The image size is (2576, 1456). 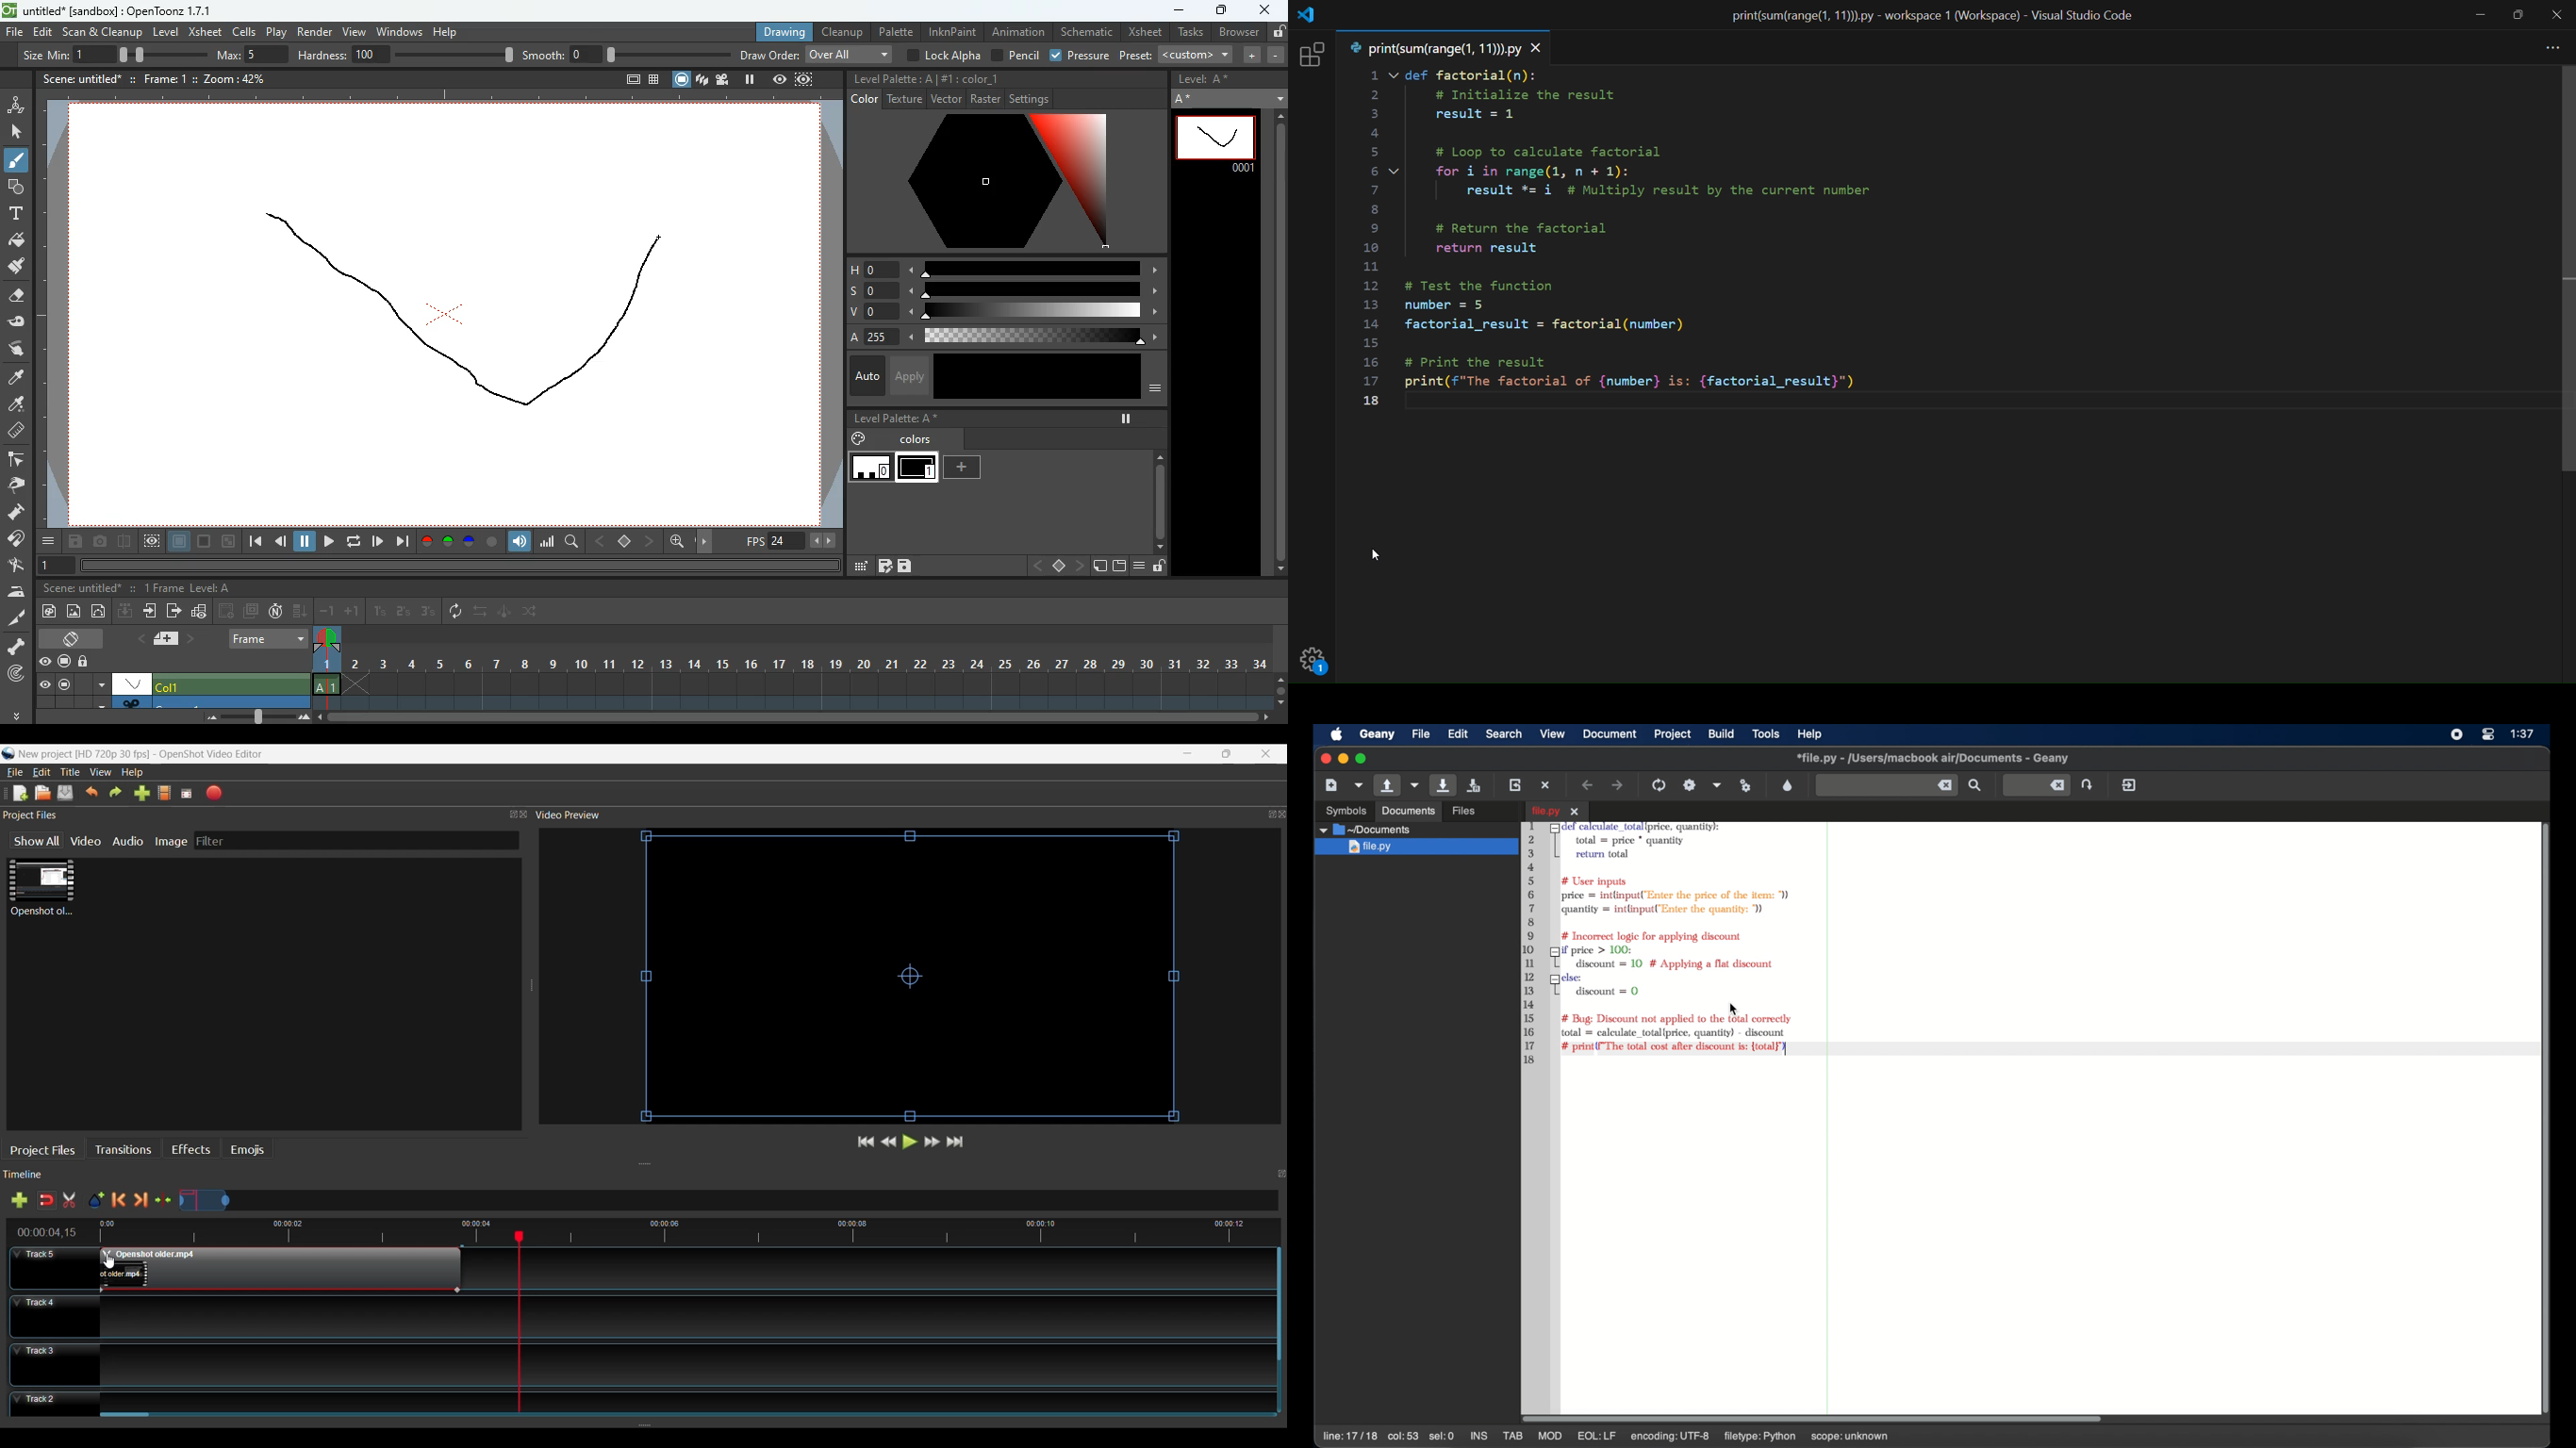 I want to click on edit, so click(x=1458, y=734).